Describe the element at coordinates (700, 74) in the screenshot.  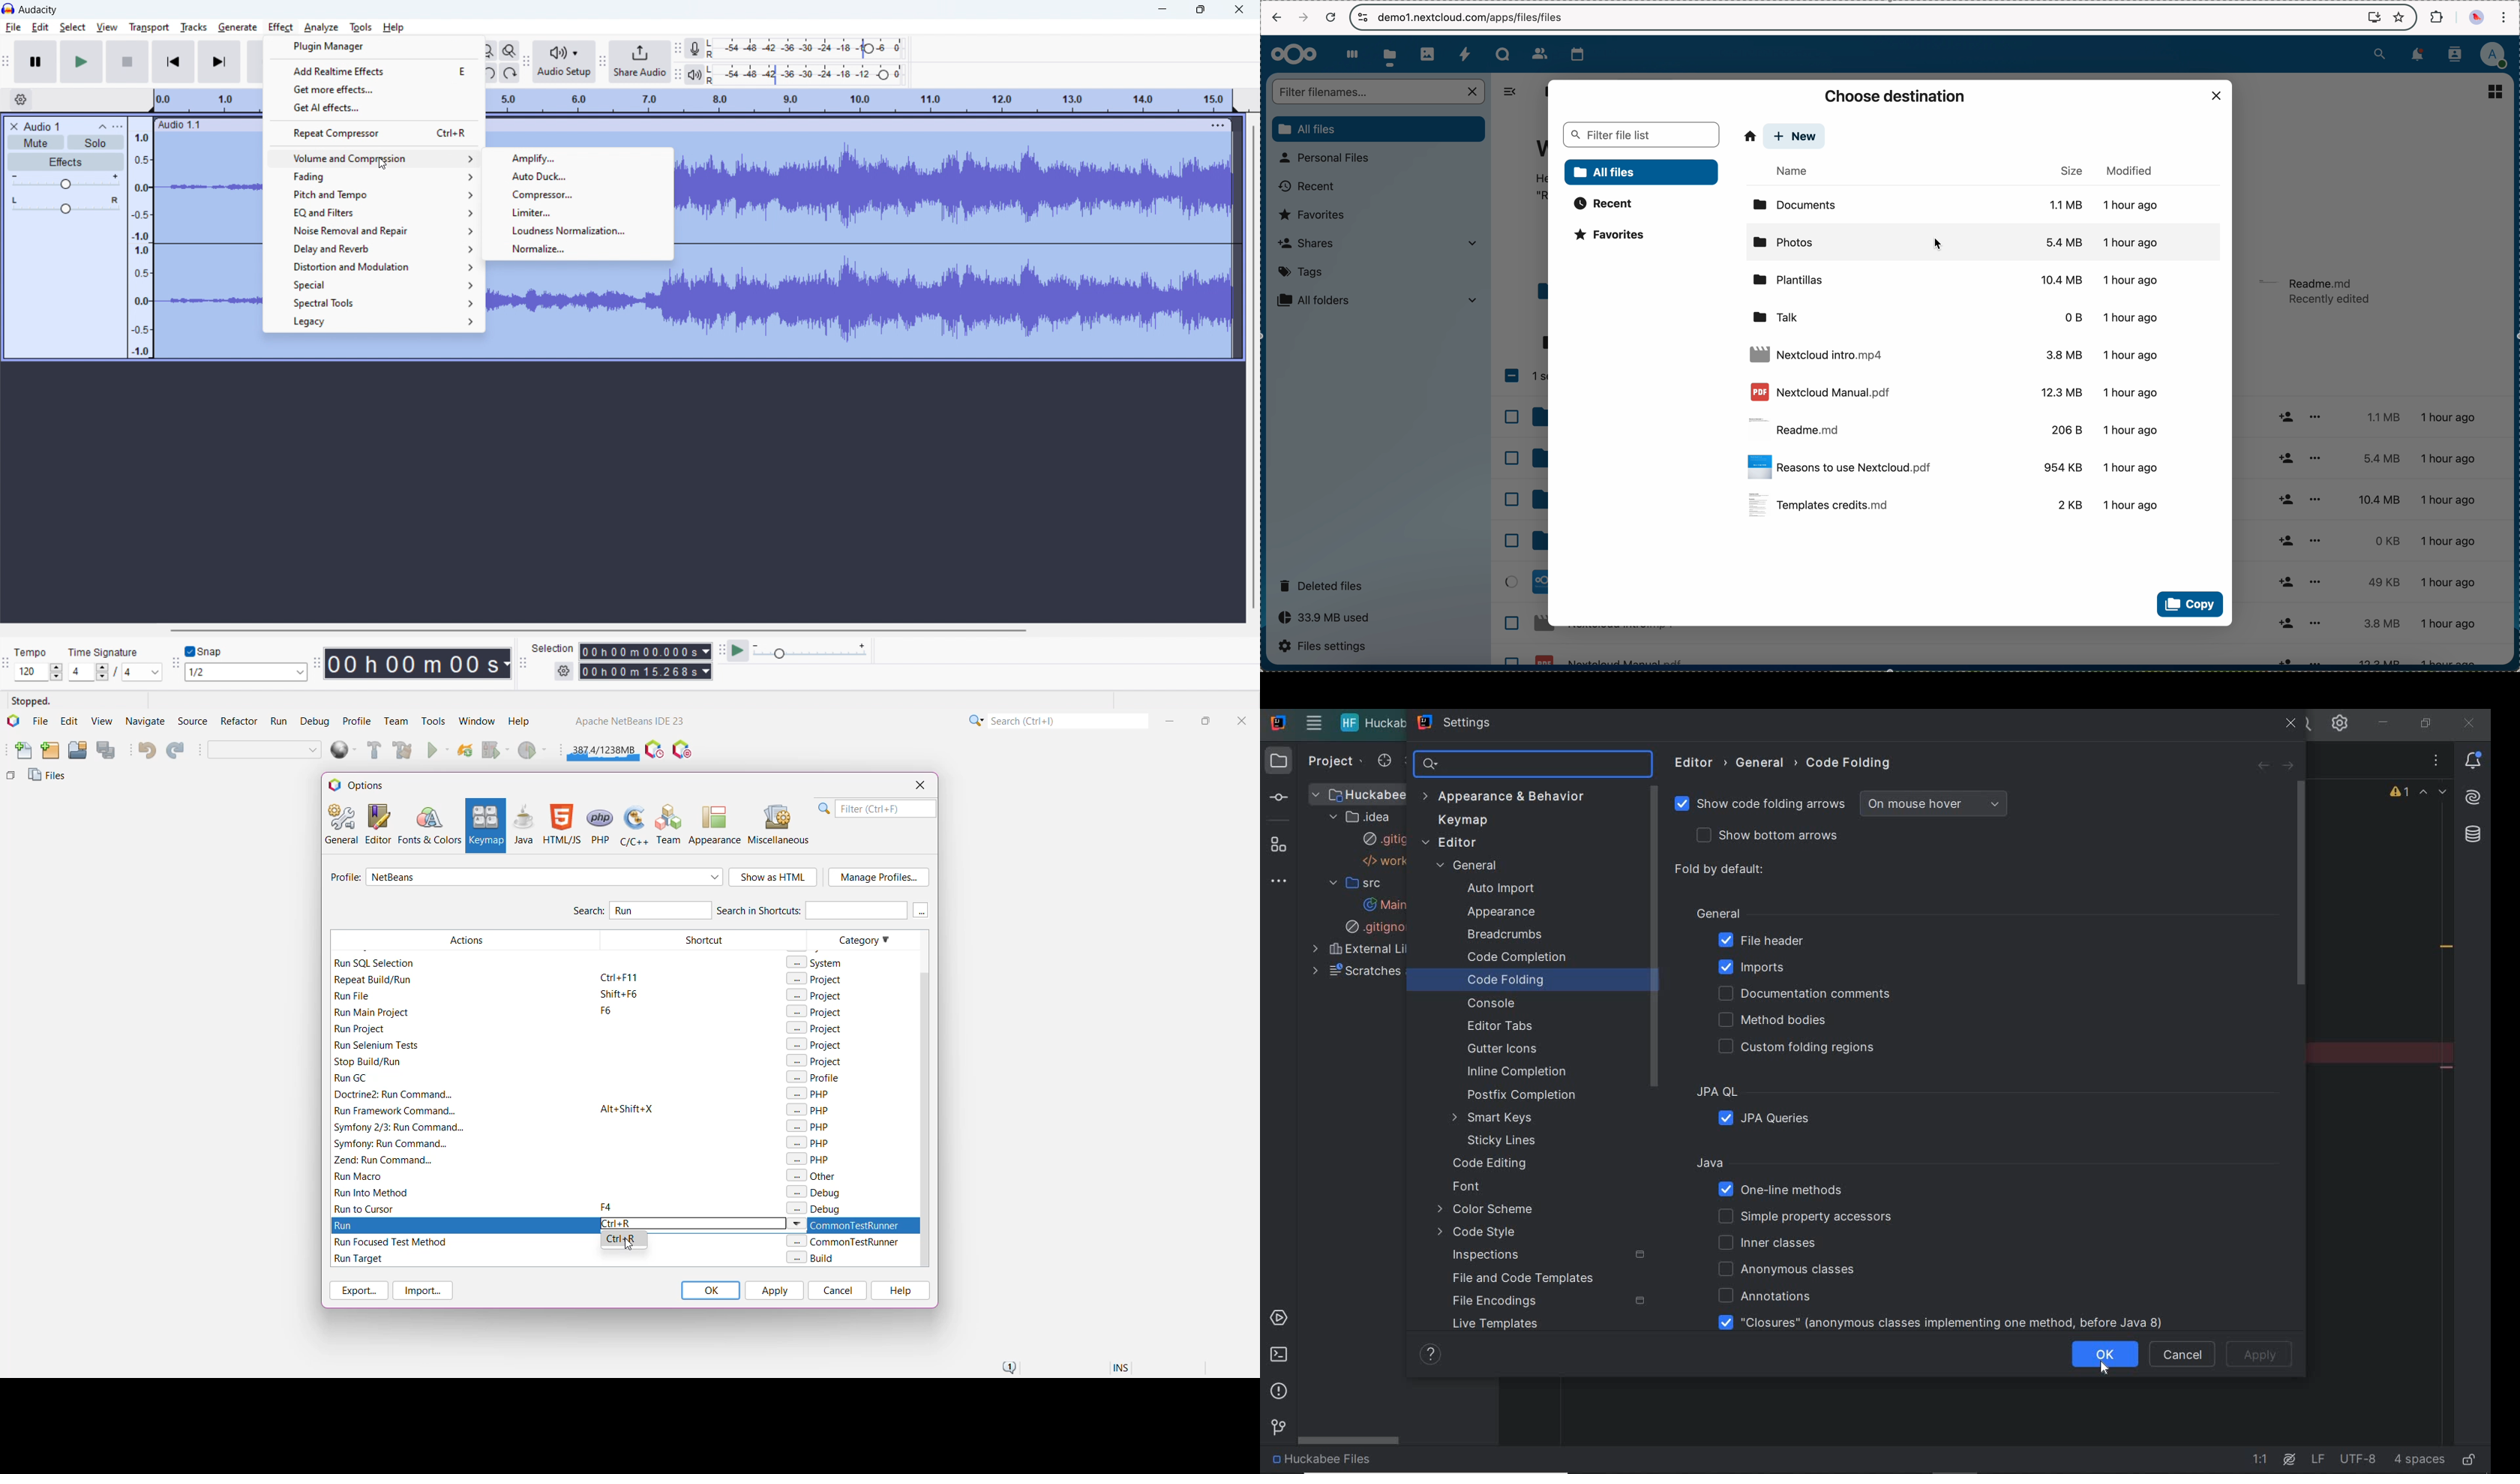
I see `playback meter` at that location.